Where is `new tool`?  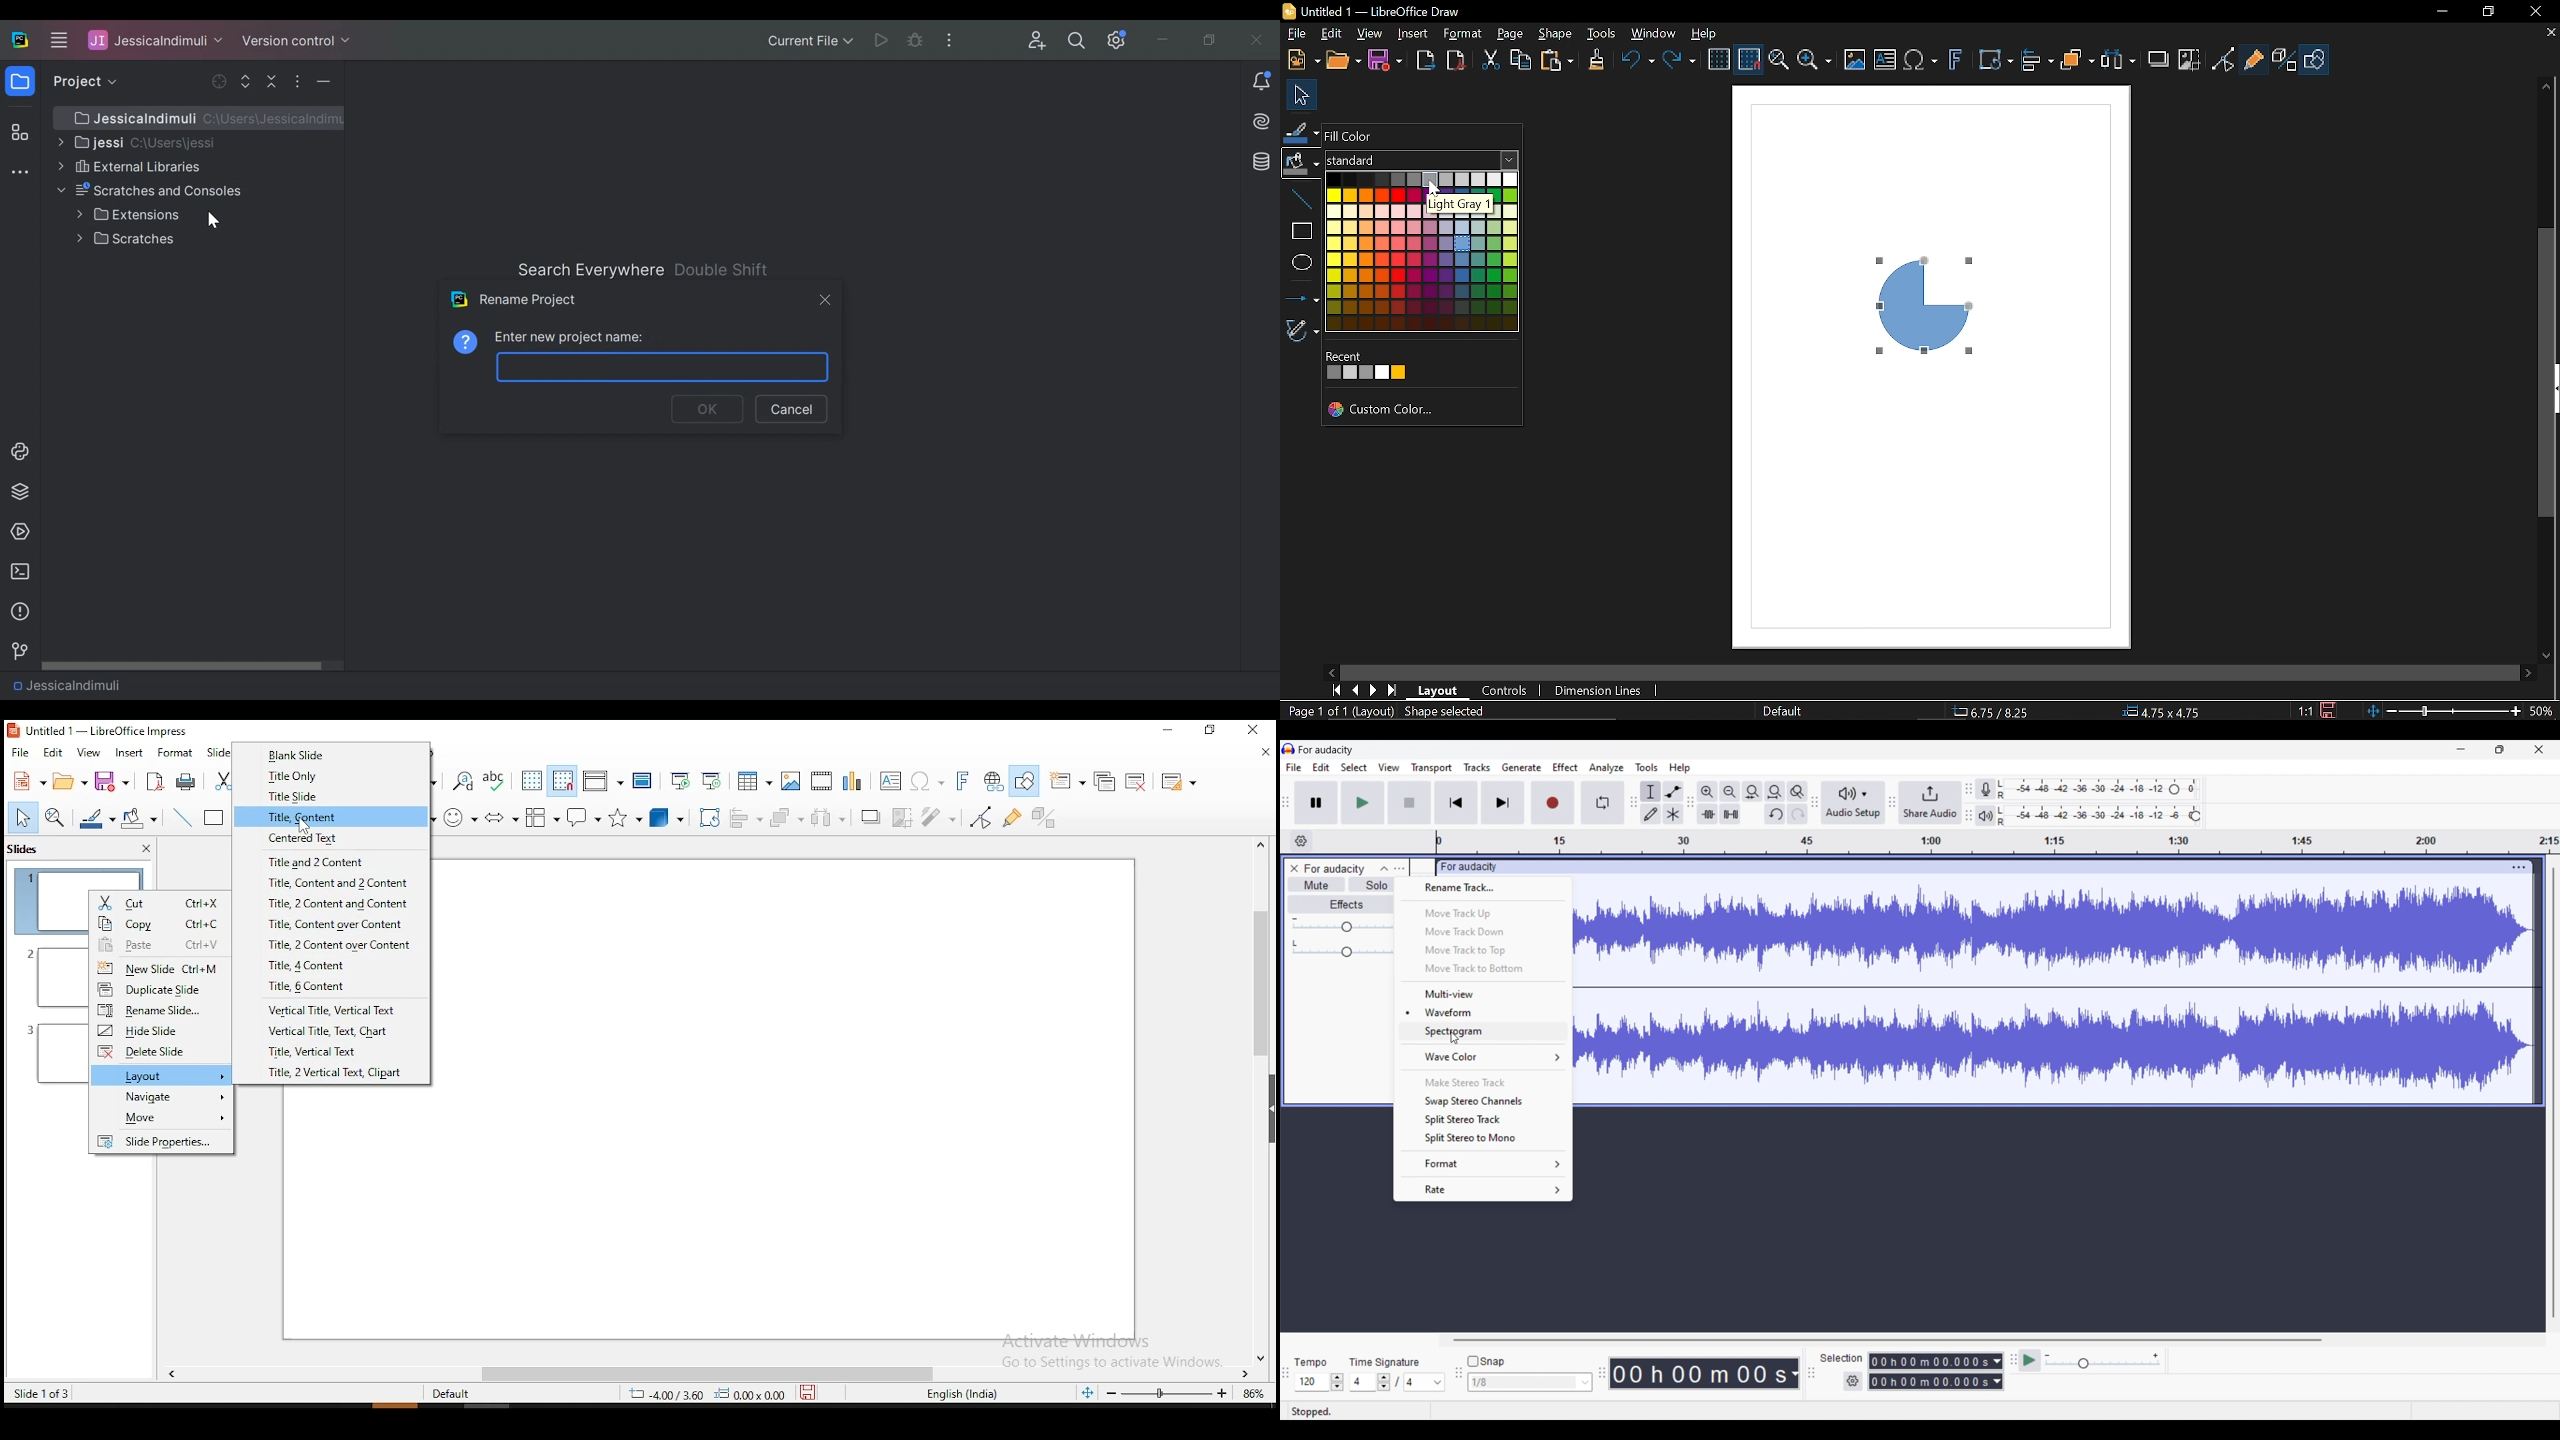
new tool is located at coordinates (29, 783).